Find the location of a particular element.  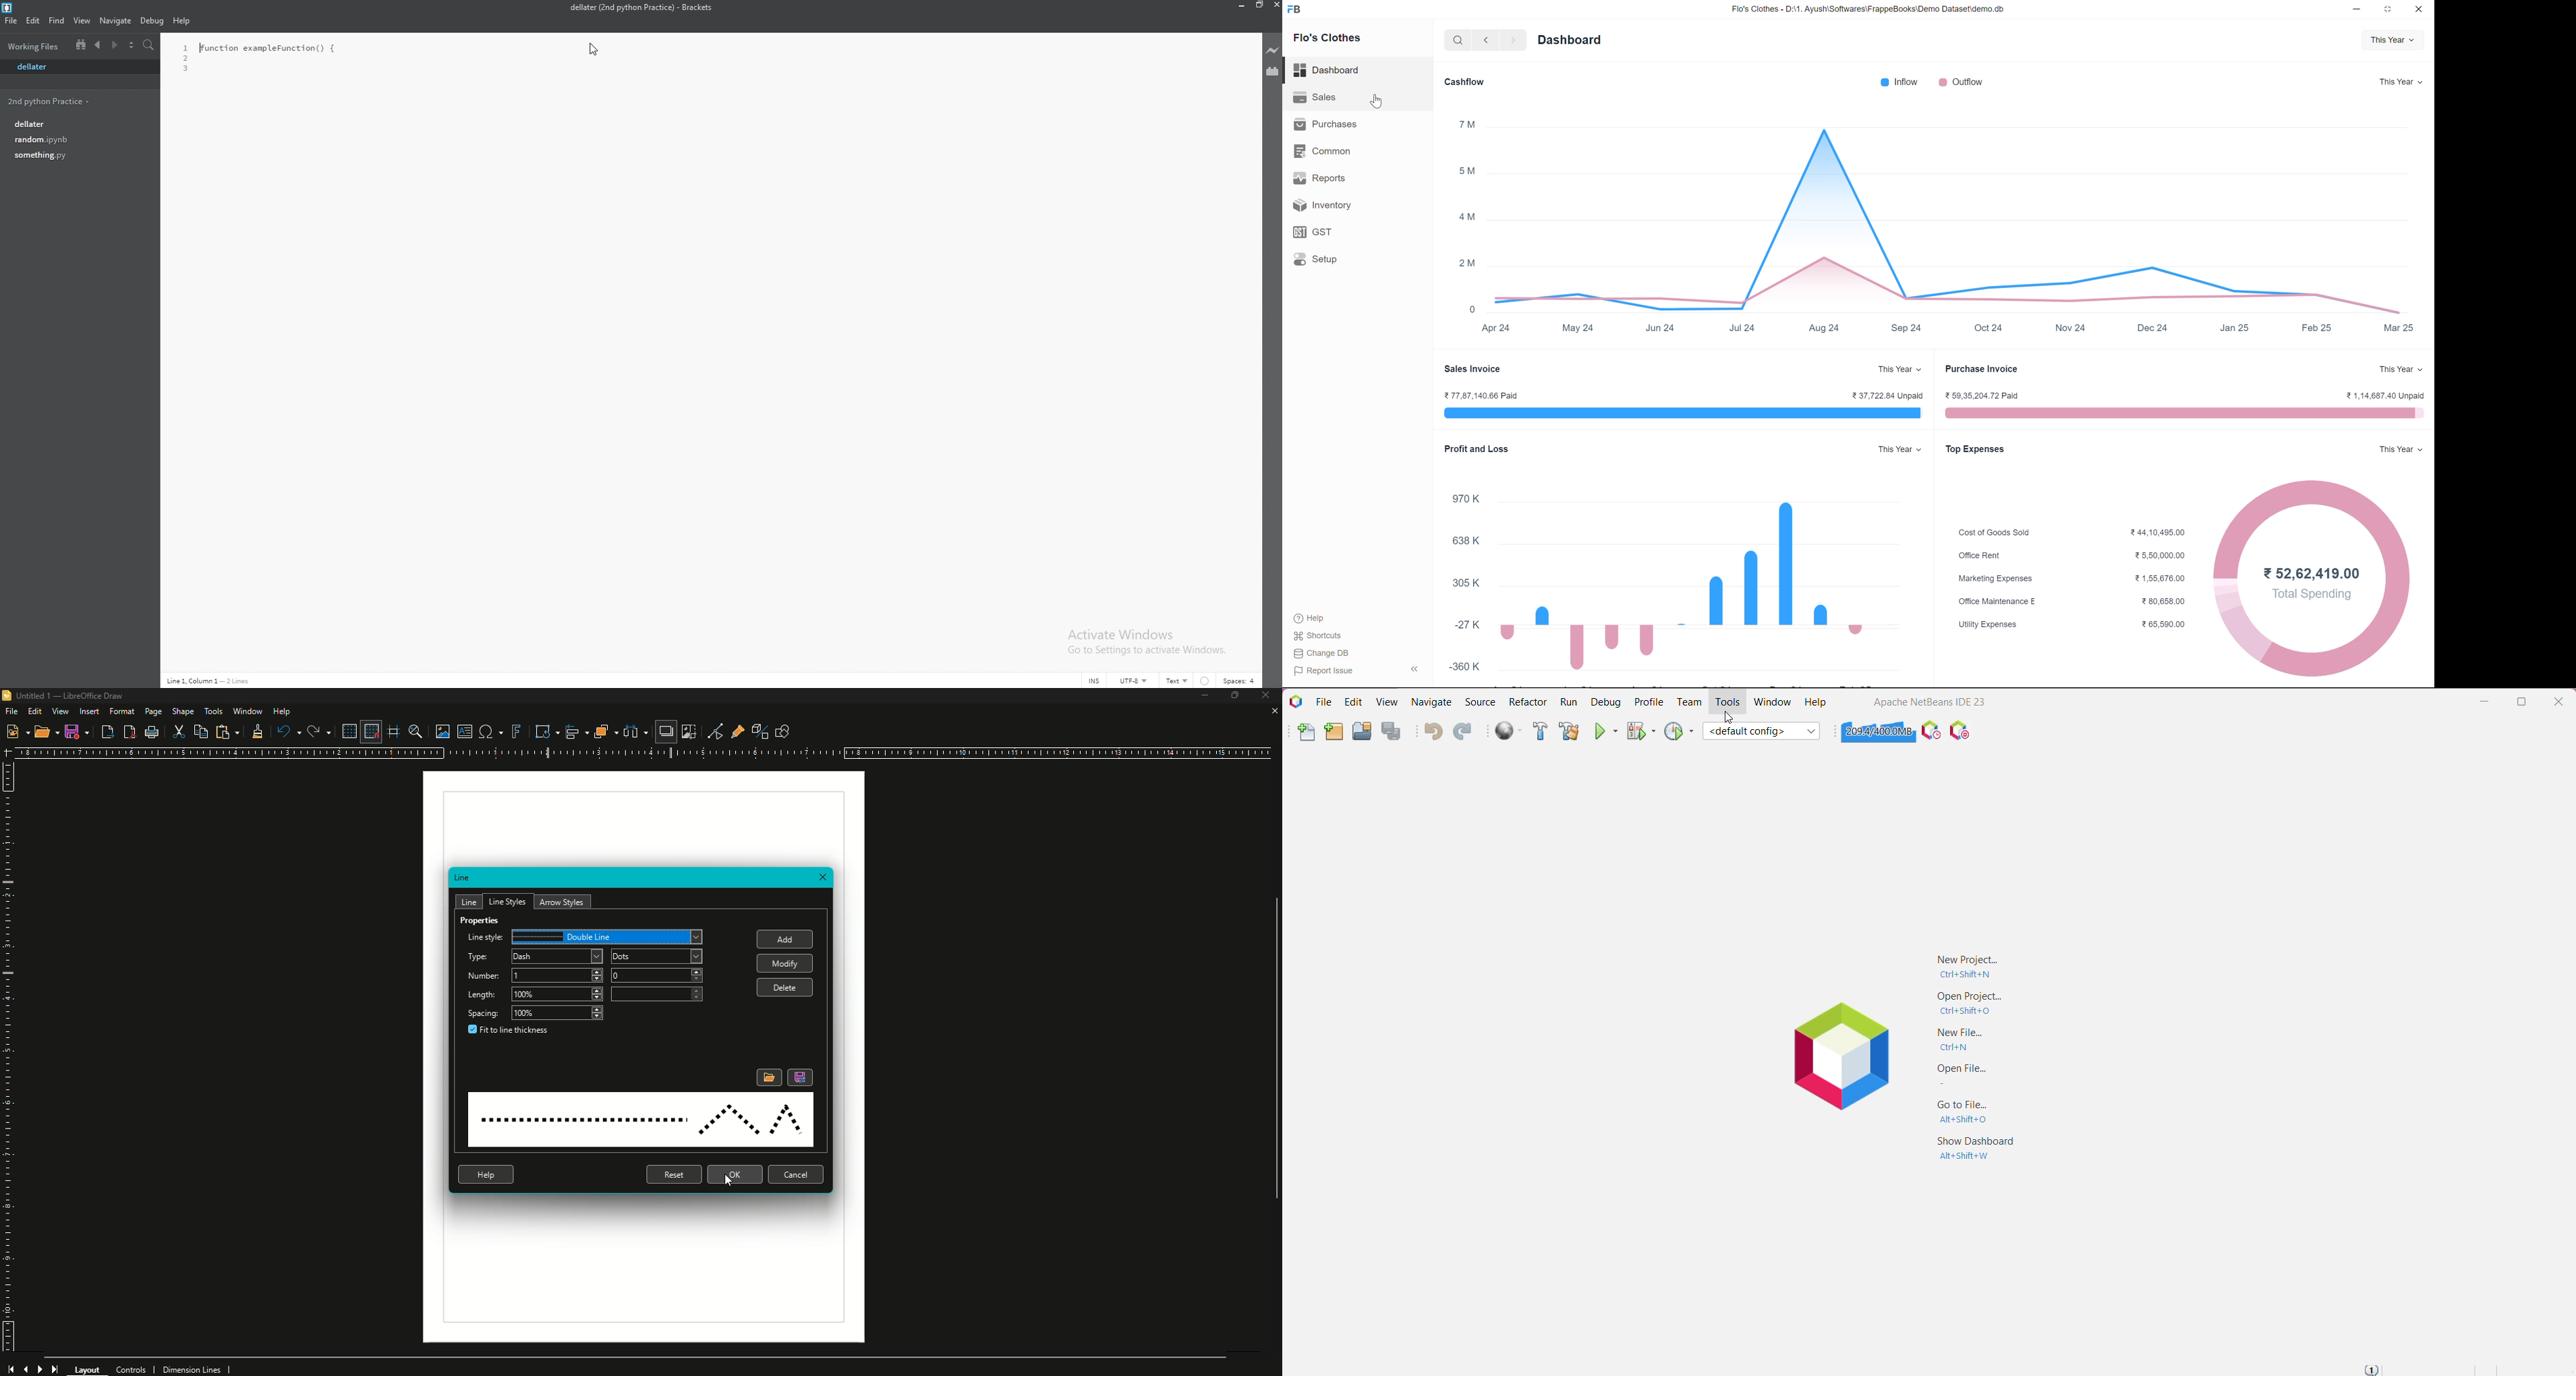

view is located at coordinates (82, 20).